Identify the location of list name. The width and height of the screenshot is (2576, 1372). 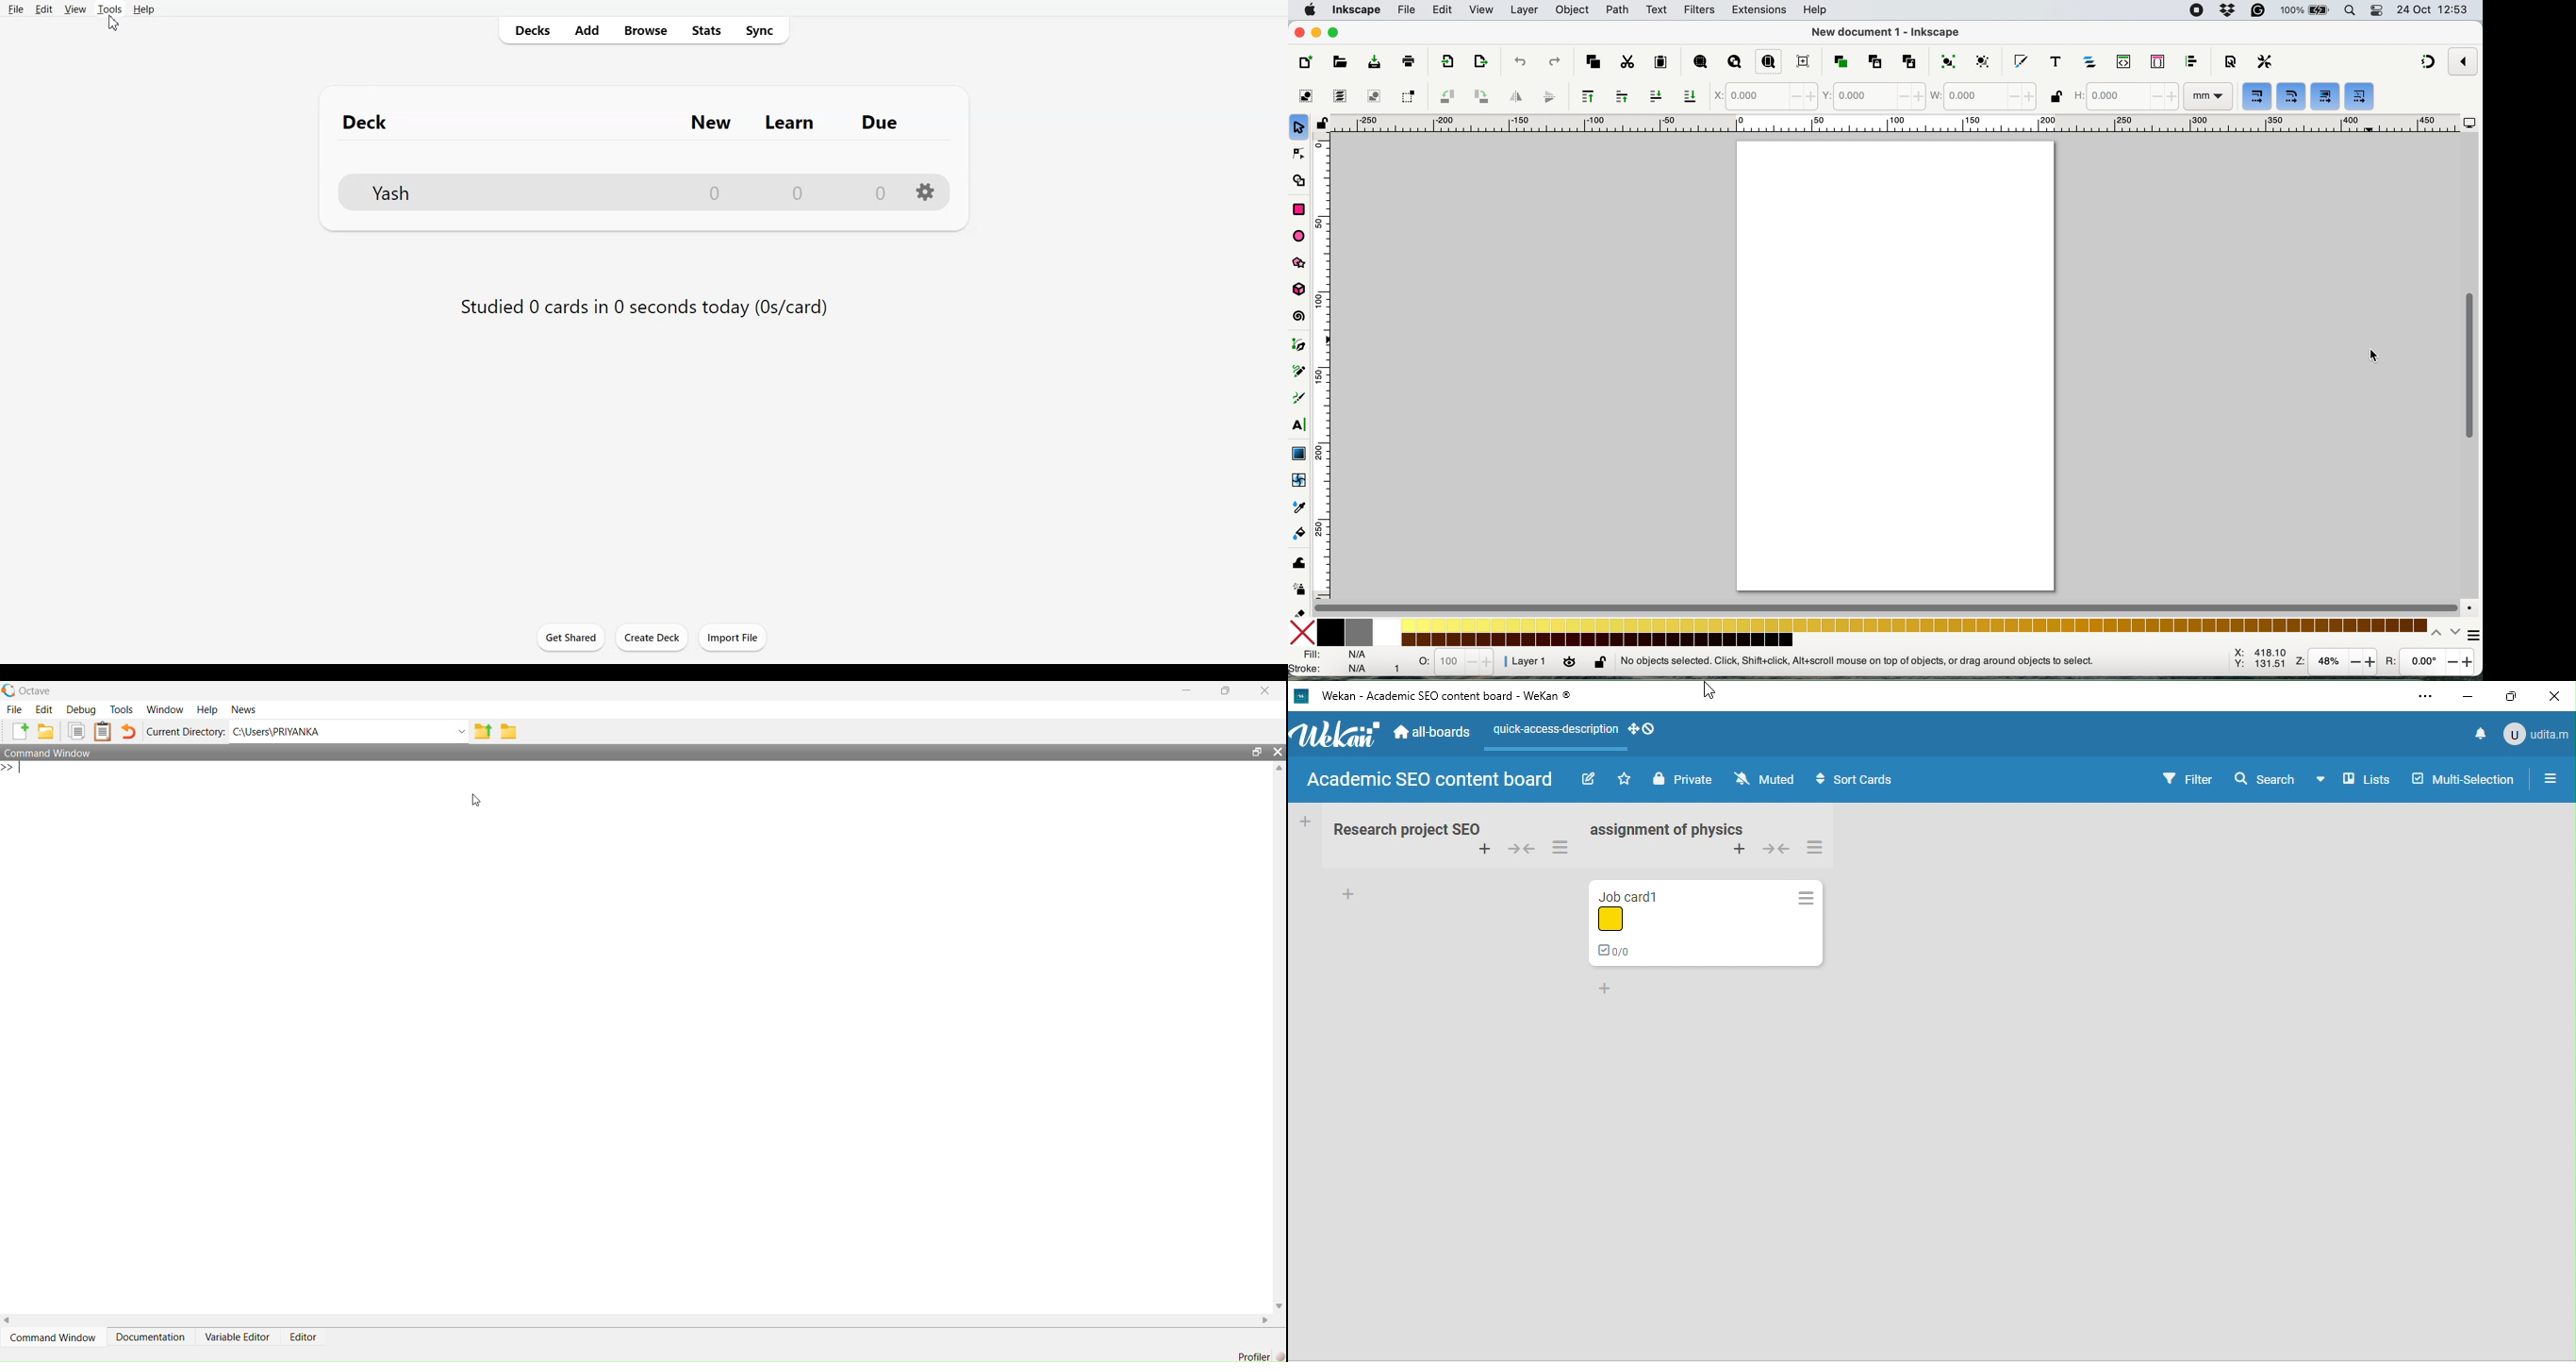
(1679, 830).